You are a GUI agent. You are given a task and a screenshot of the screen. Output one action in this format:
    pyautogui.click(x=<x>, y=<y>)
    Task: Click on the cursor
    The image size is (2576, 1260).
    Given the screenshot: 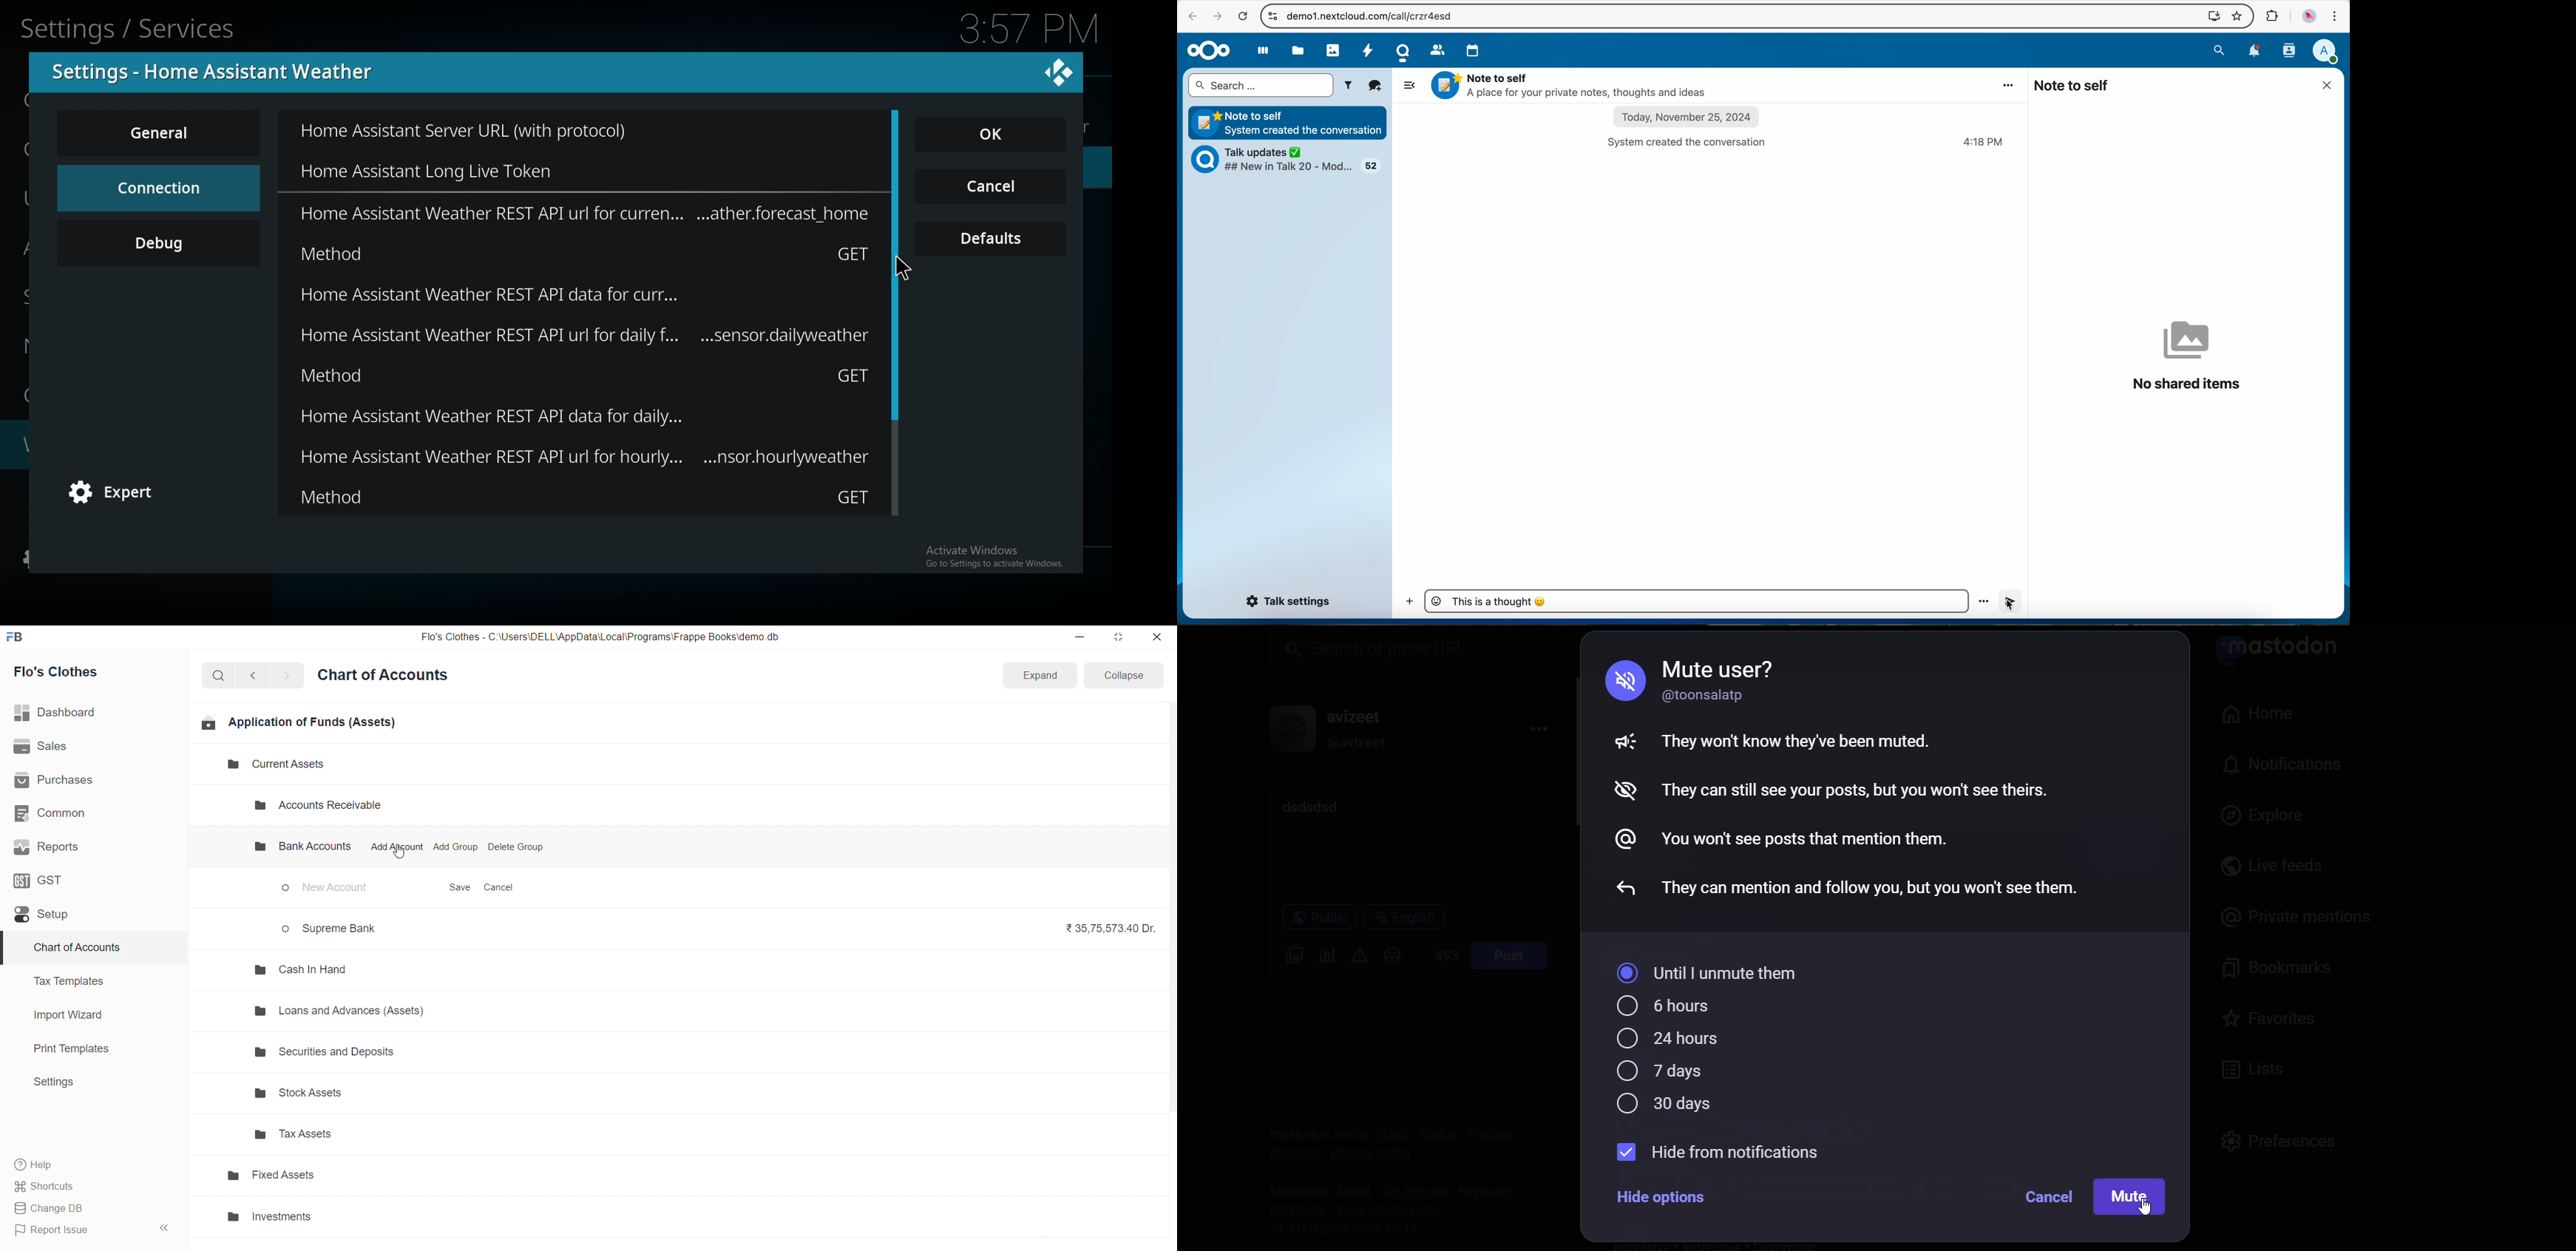 What is the action you would take?
    pyautogui.click(x=902, y=270)
    